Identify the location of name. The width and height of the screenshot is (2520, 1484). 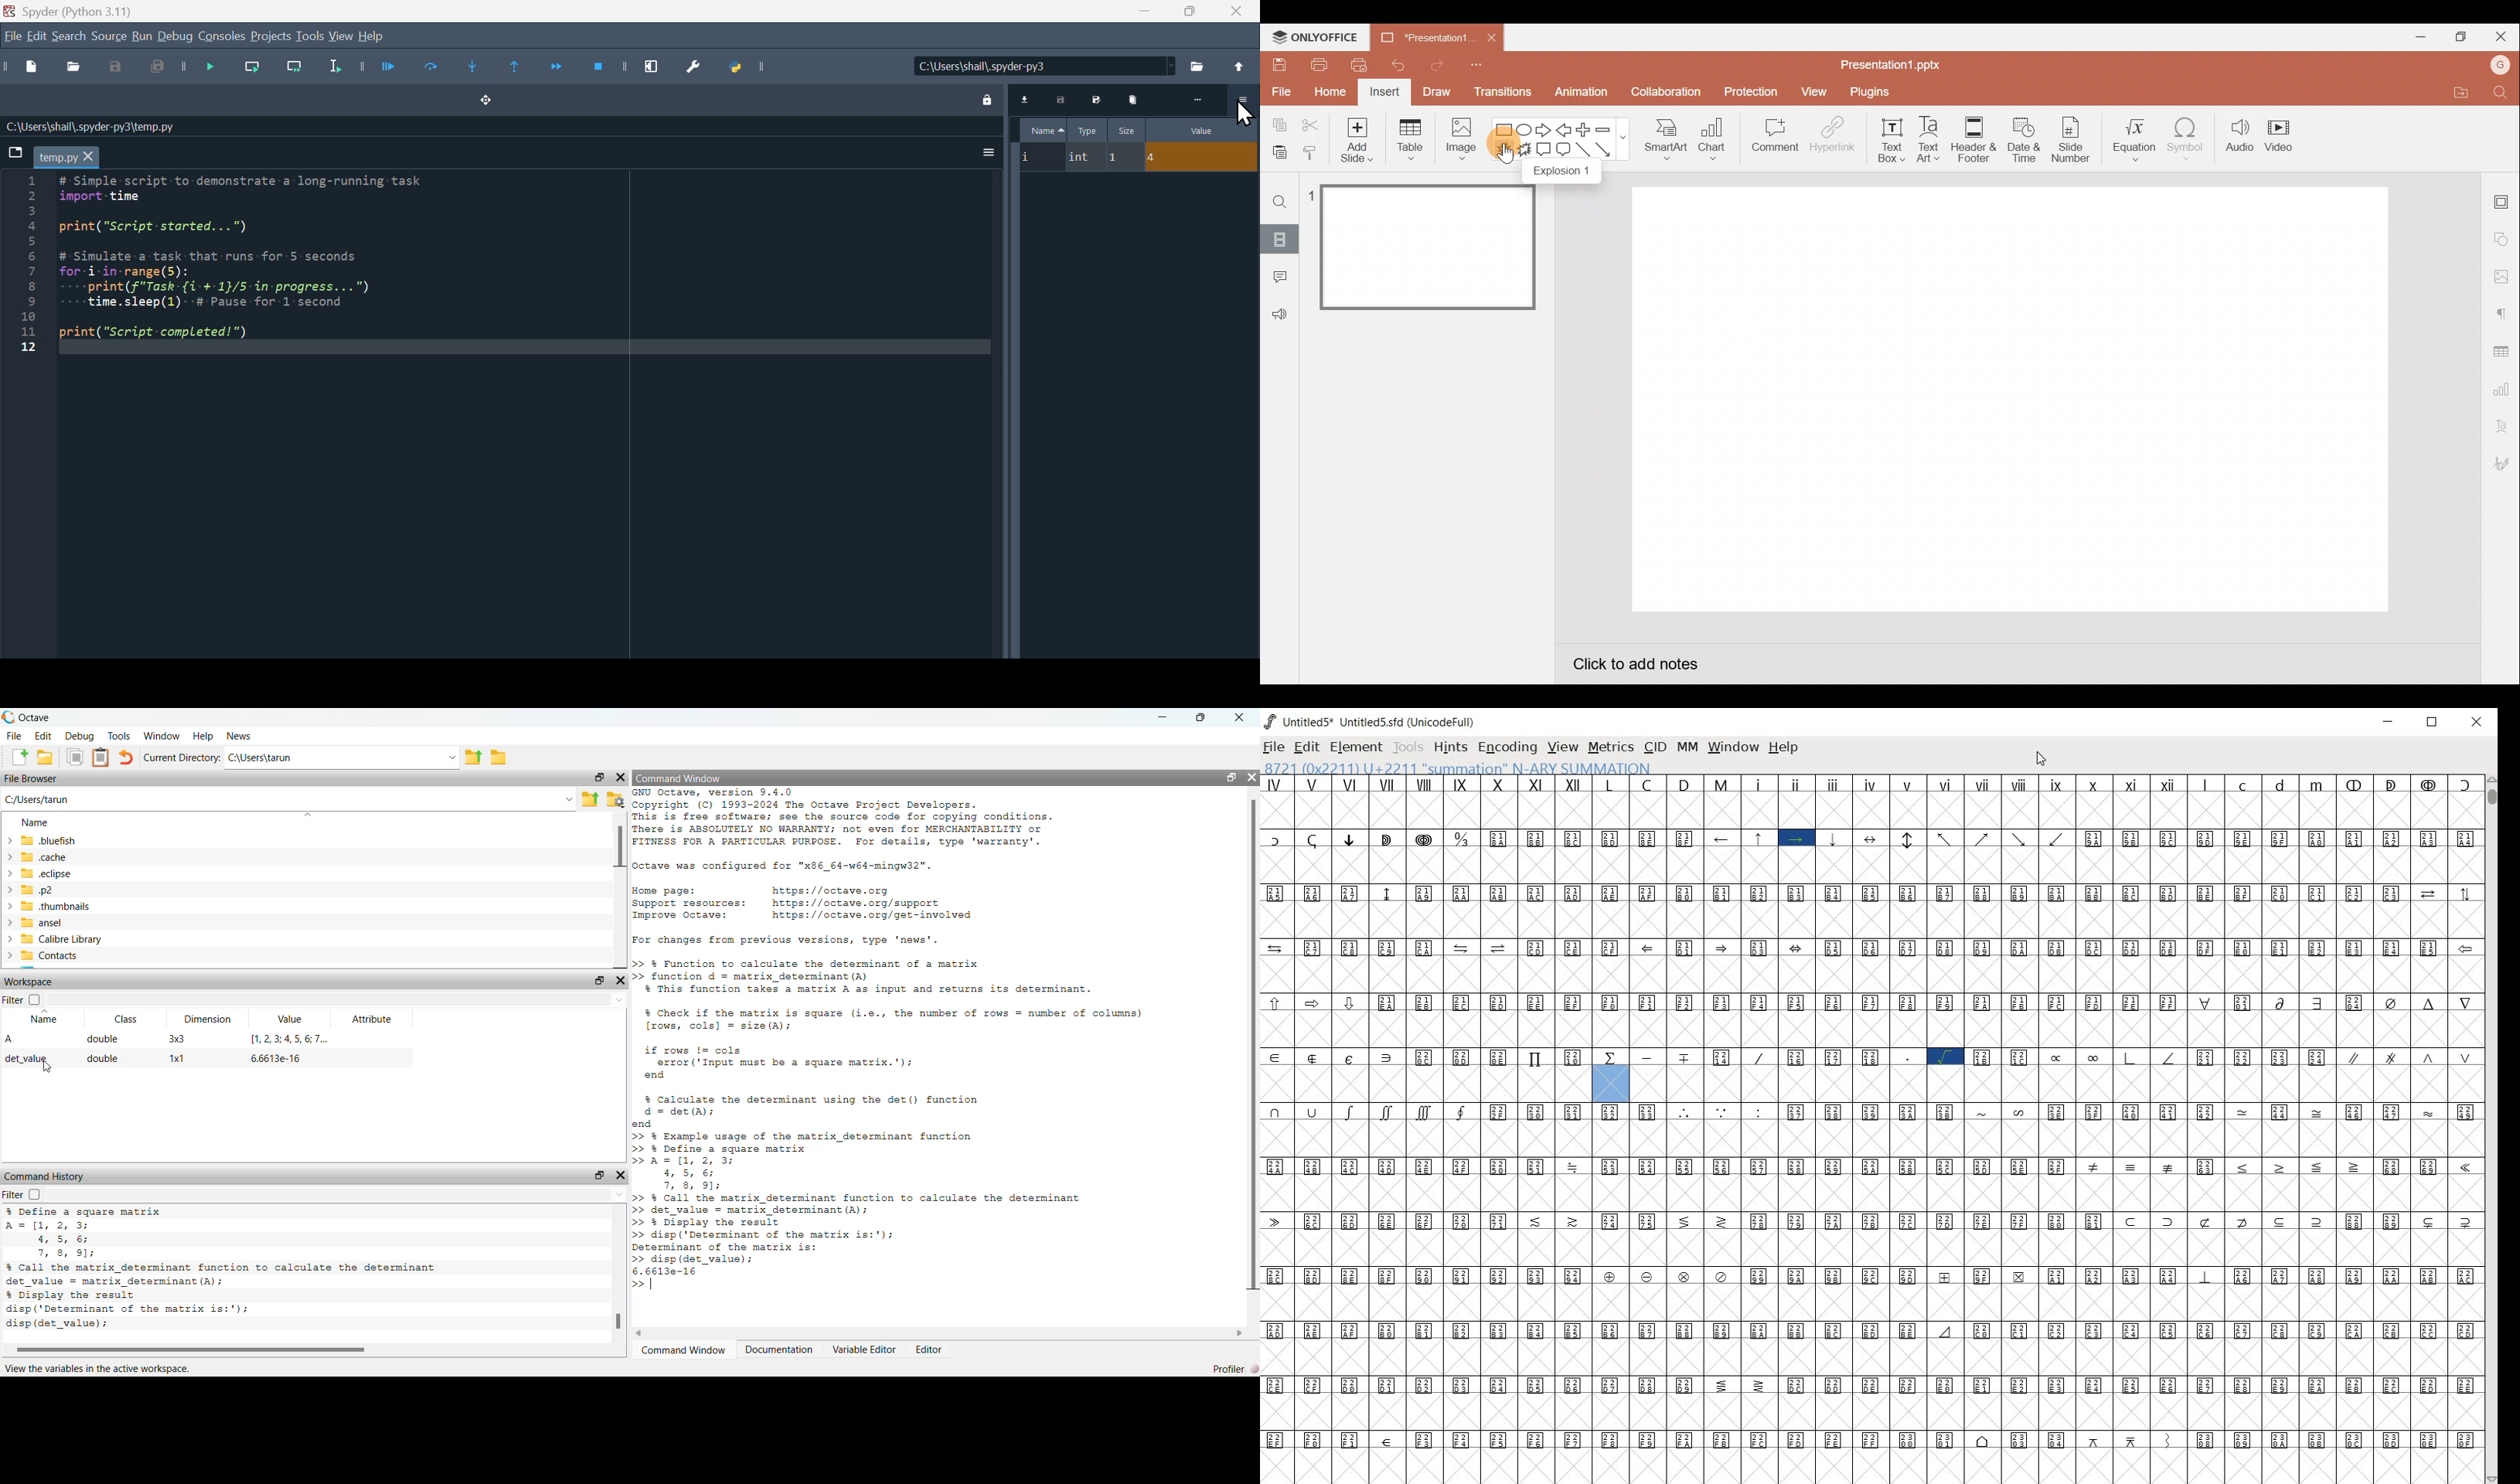
(40, 823).